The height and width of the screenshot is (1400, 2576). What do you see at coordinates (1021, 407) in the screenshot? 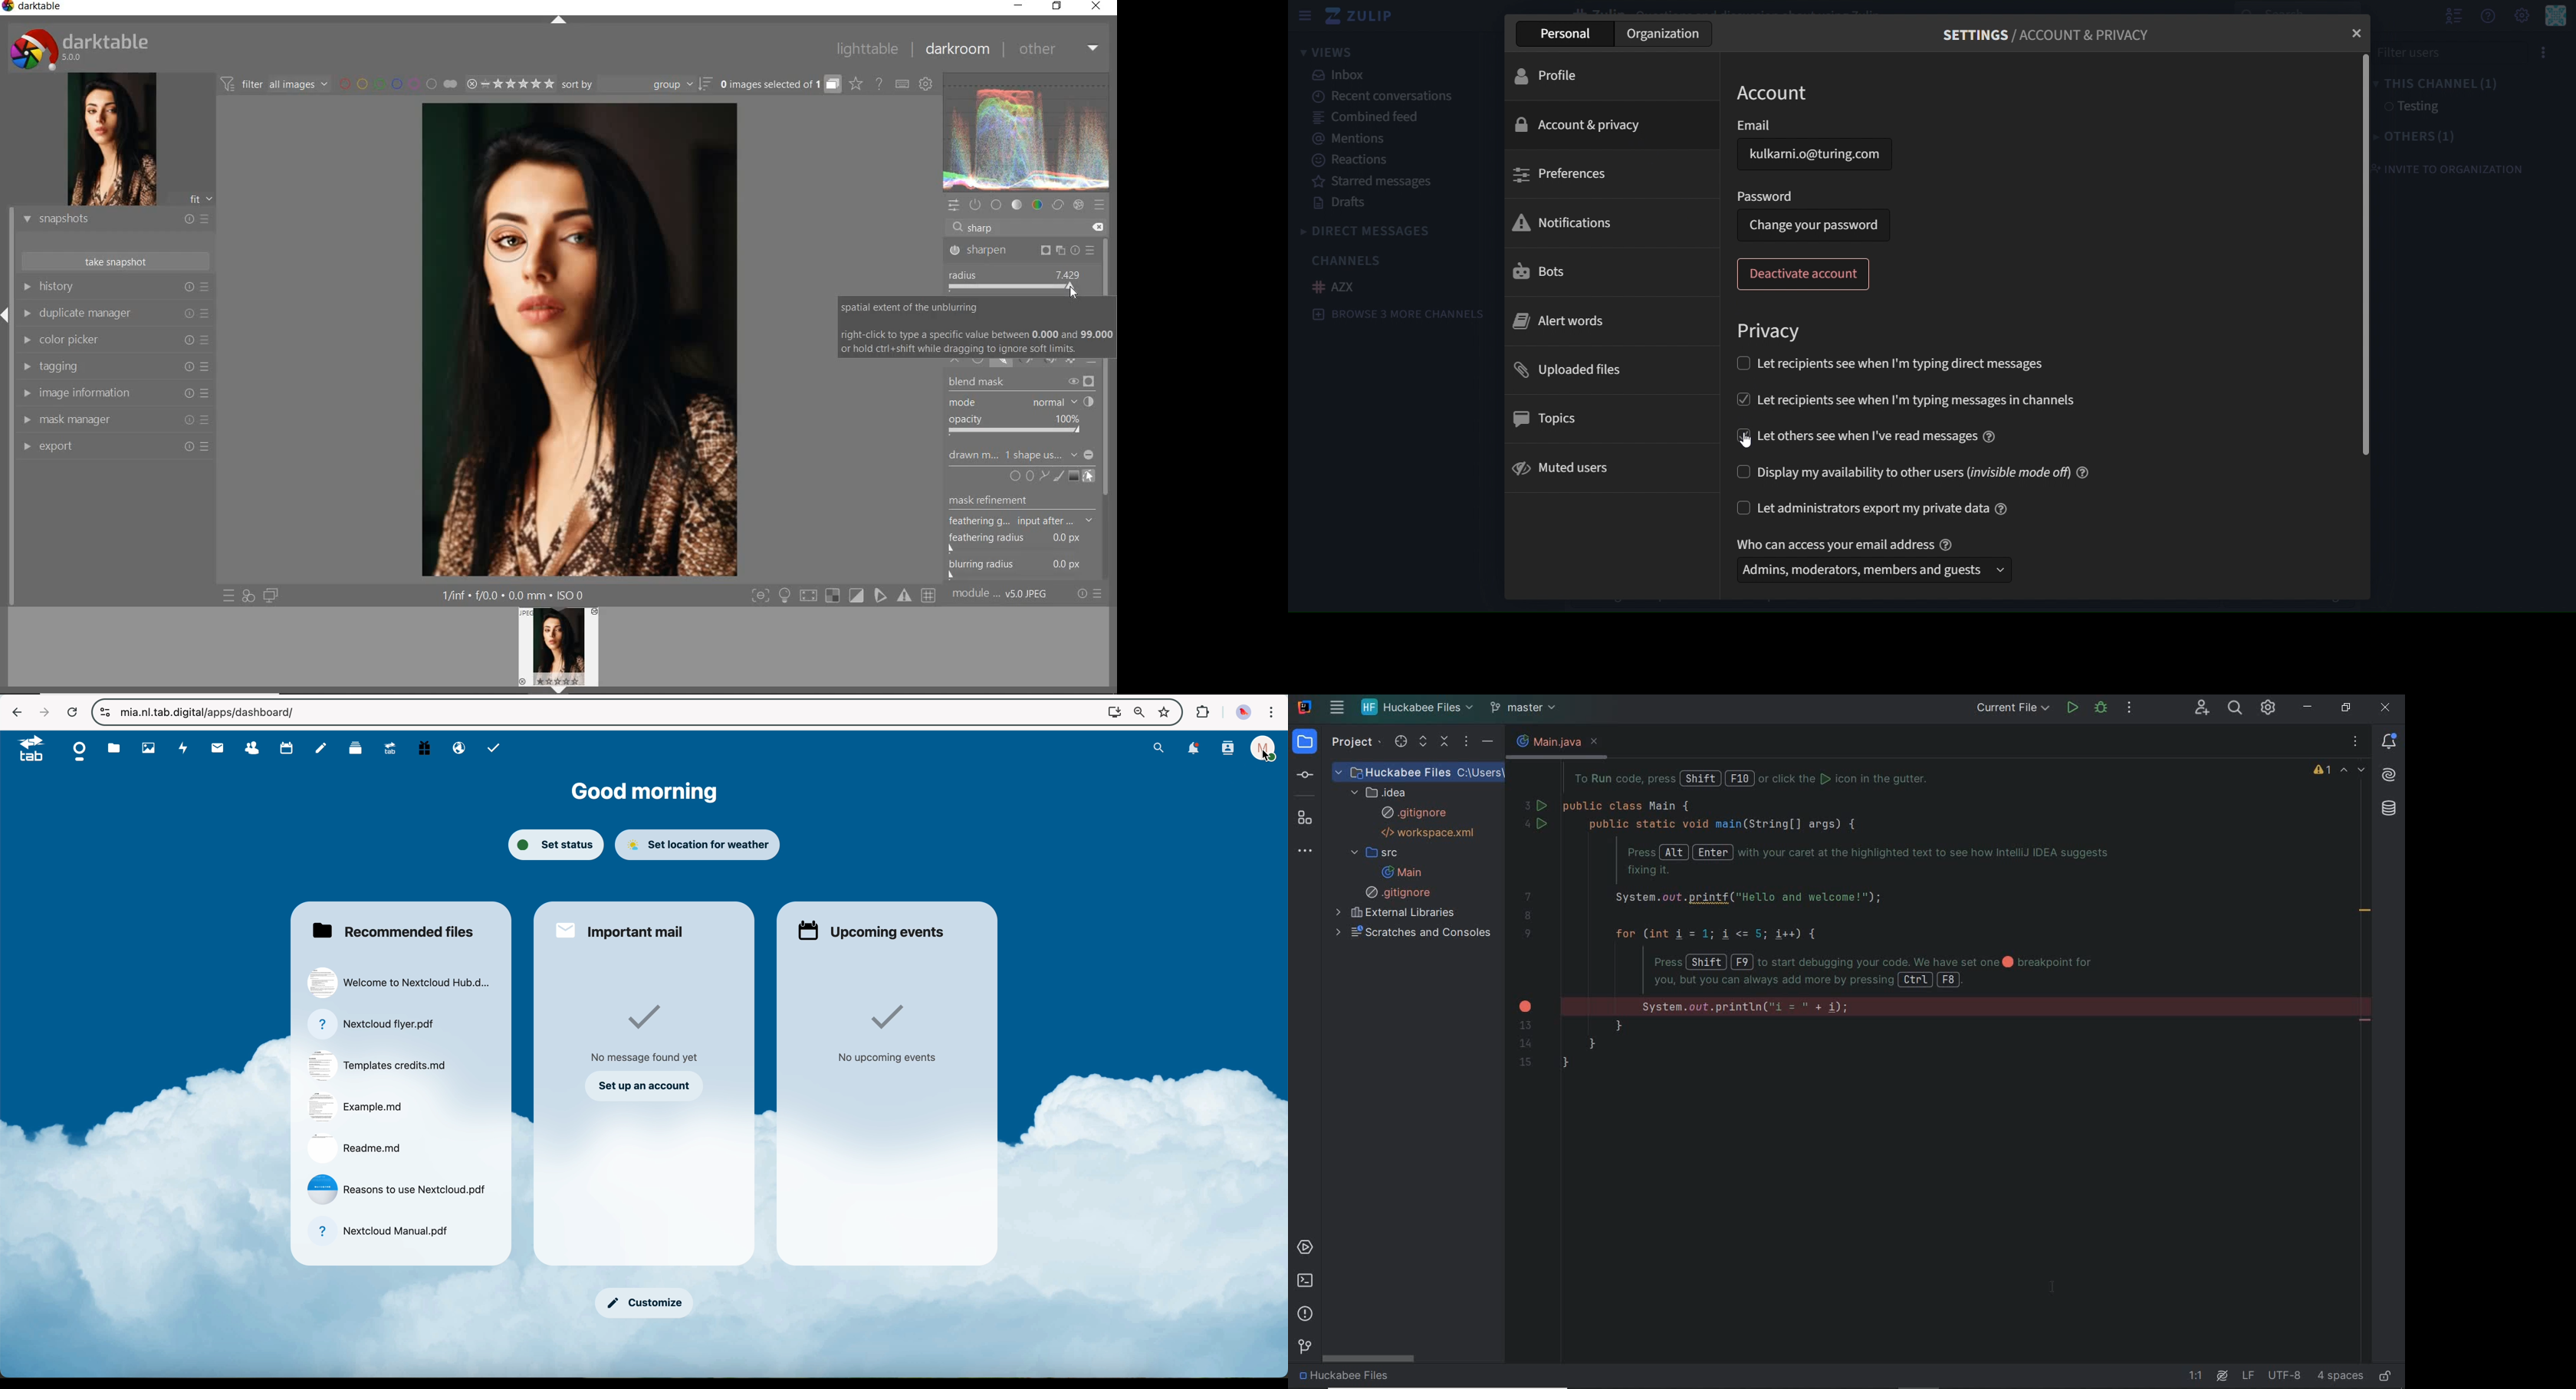
I see `blend mask options` at bounding box center [1021, 407].